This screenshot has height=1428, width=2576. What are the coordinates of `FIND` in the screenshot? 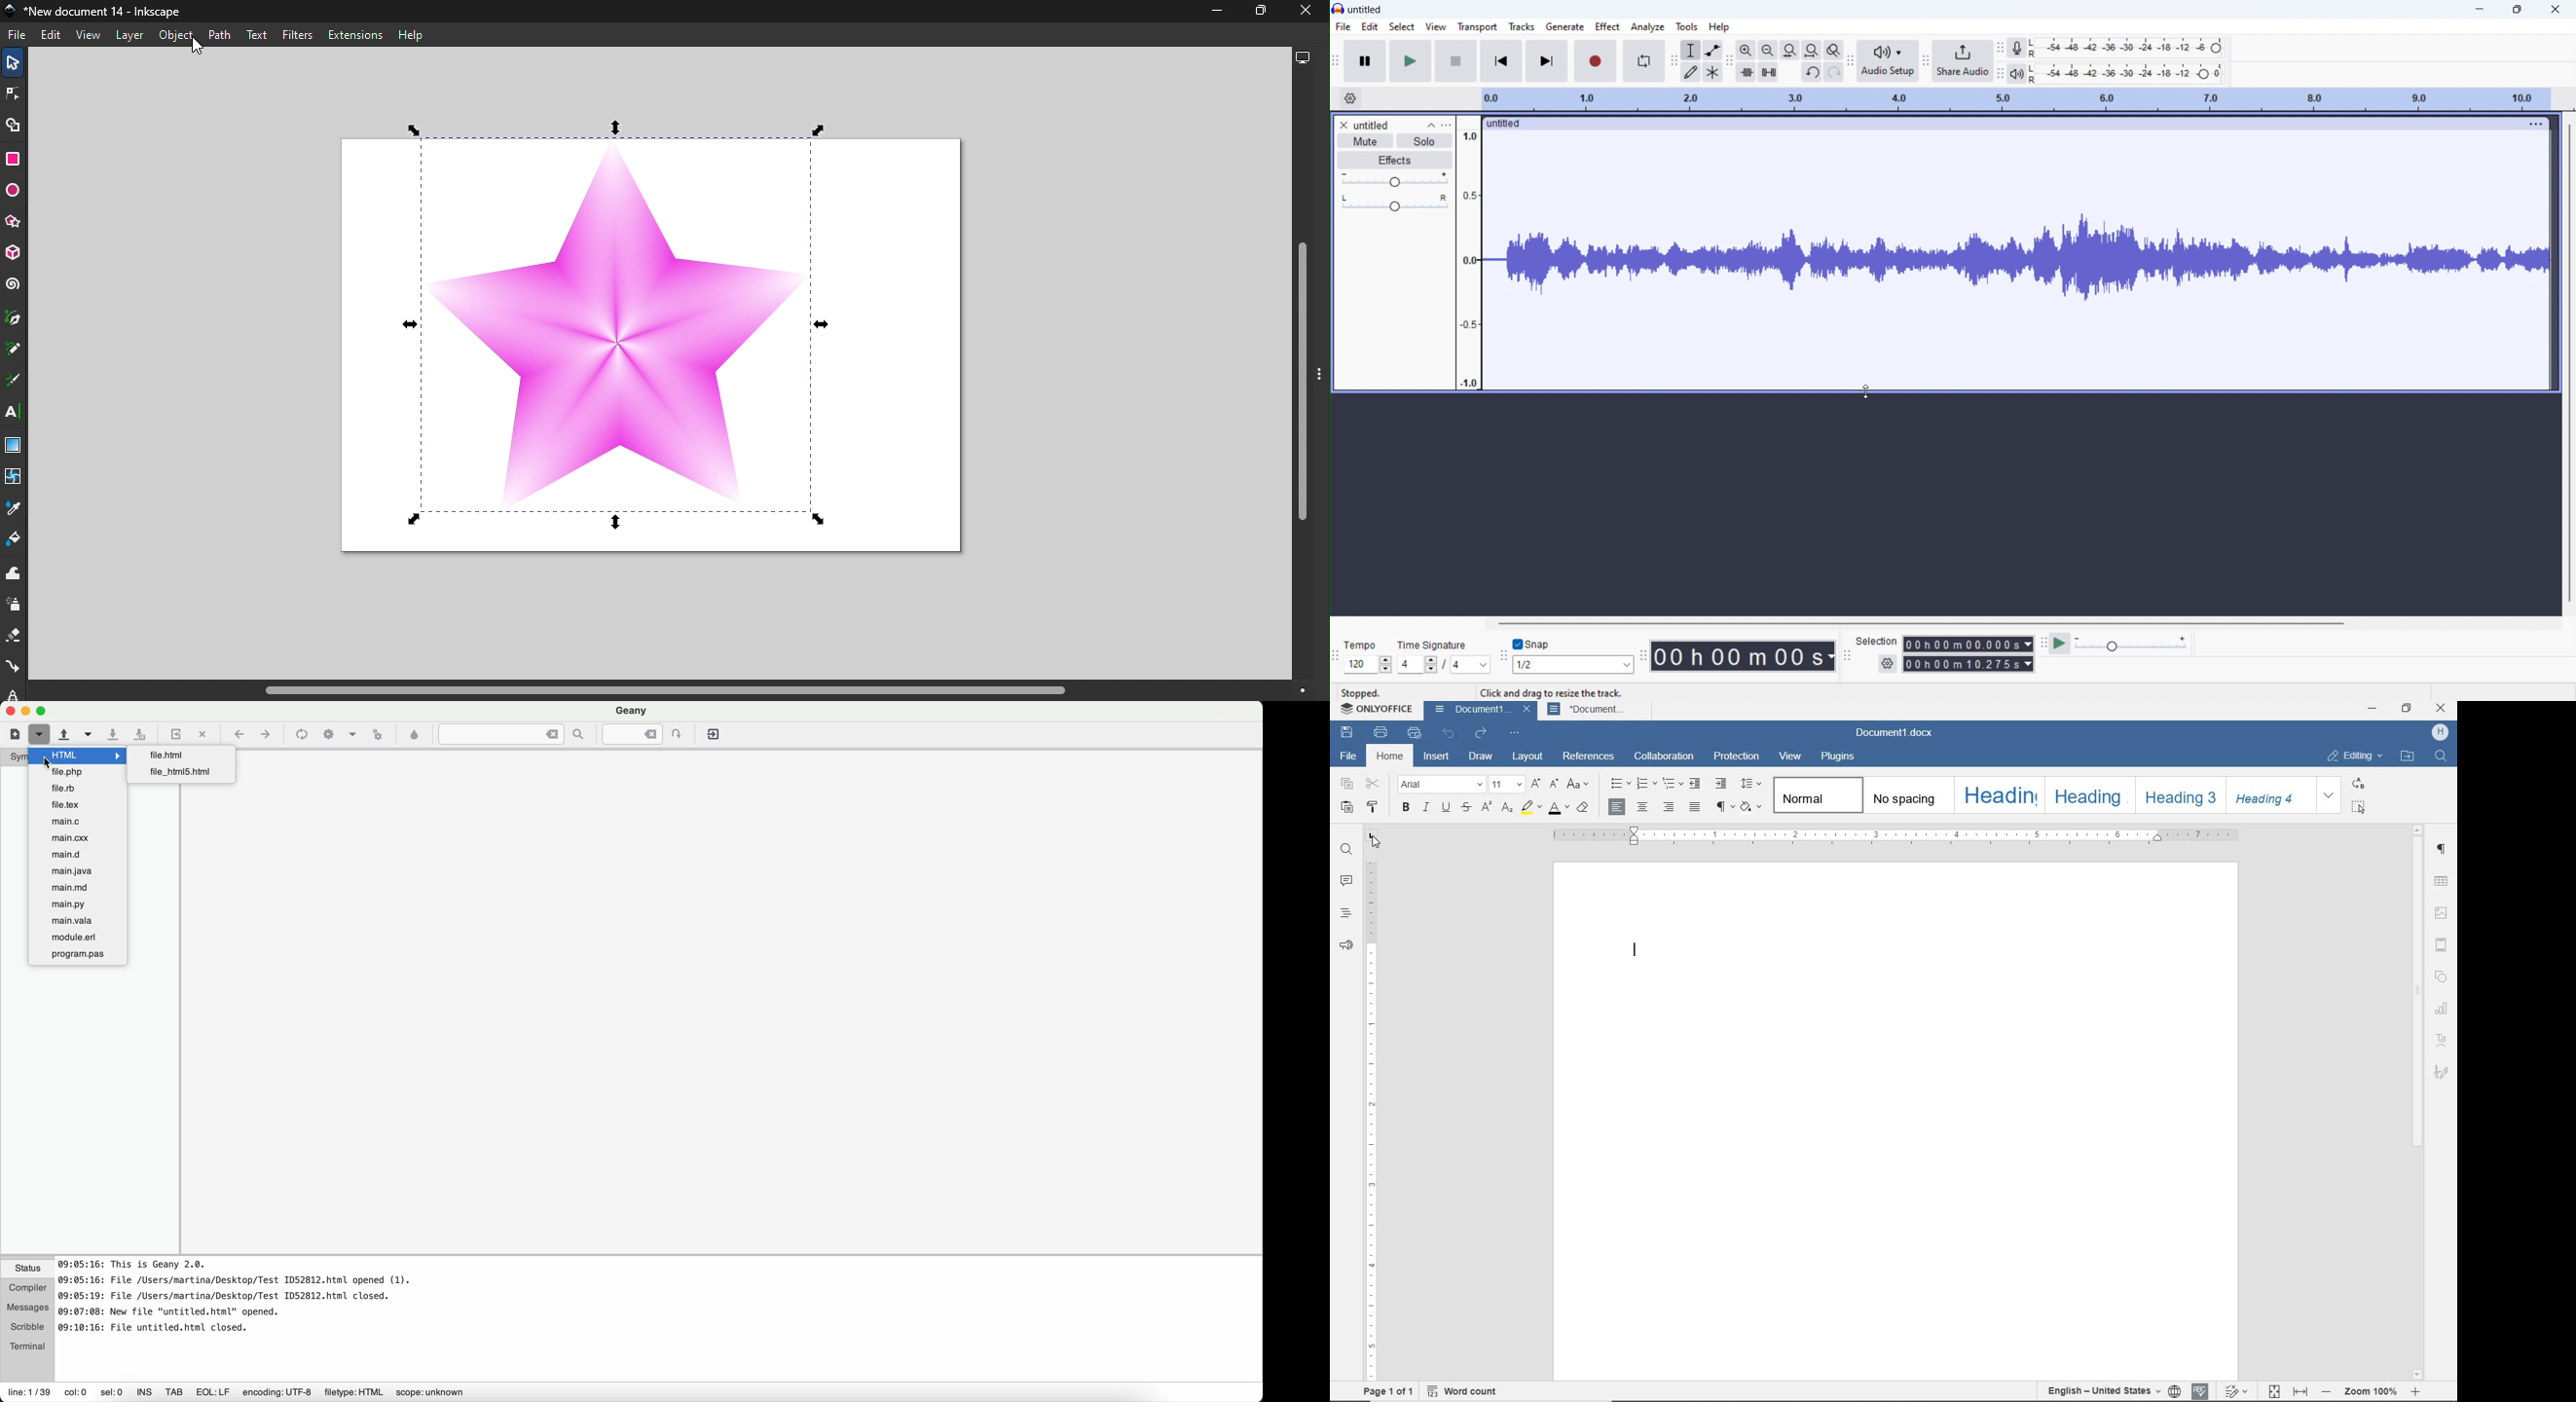 It's located at (1347, 849).